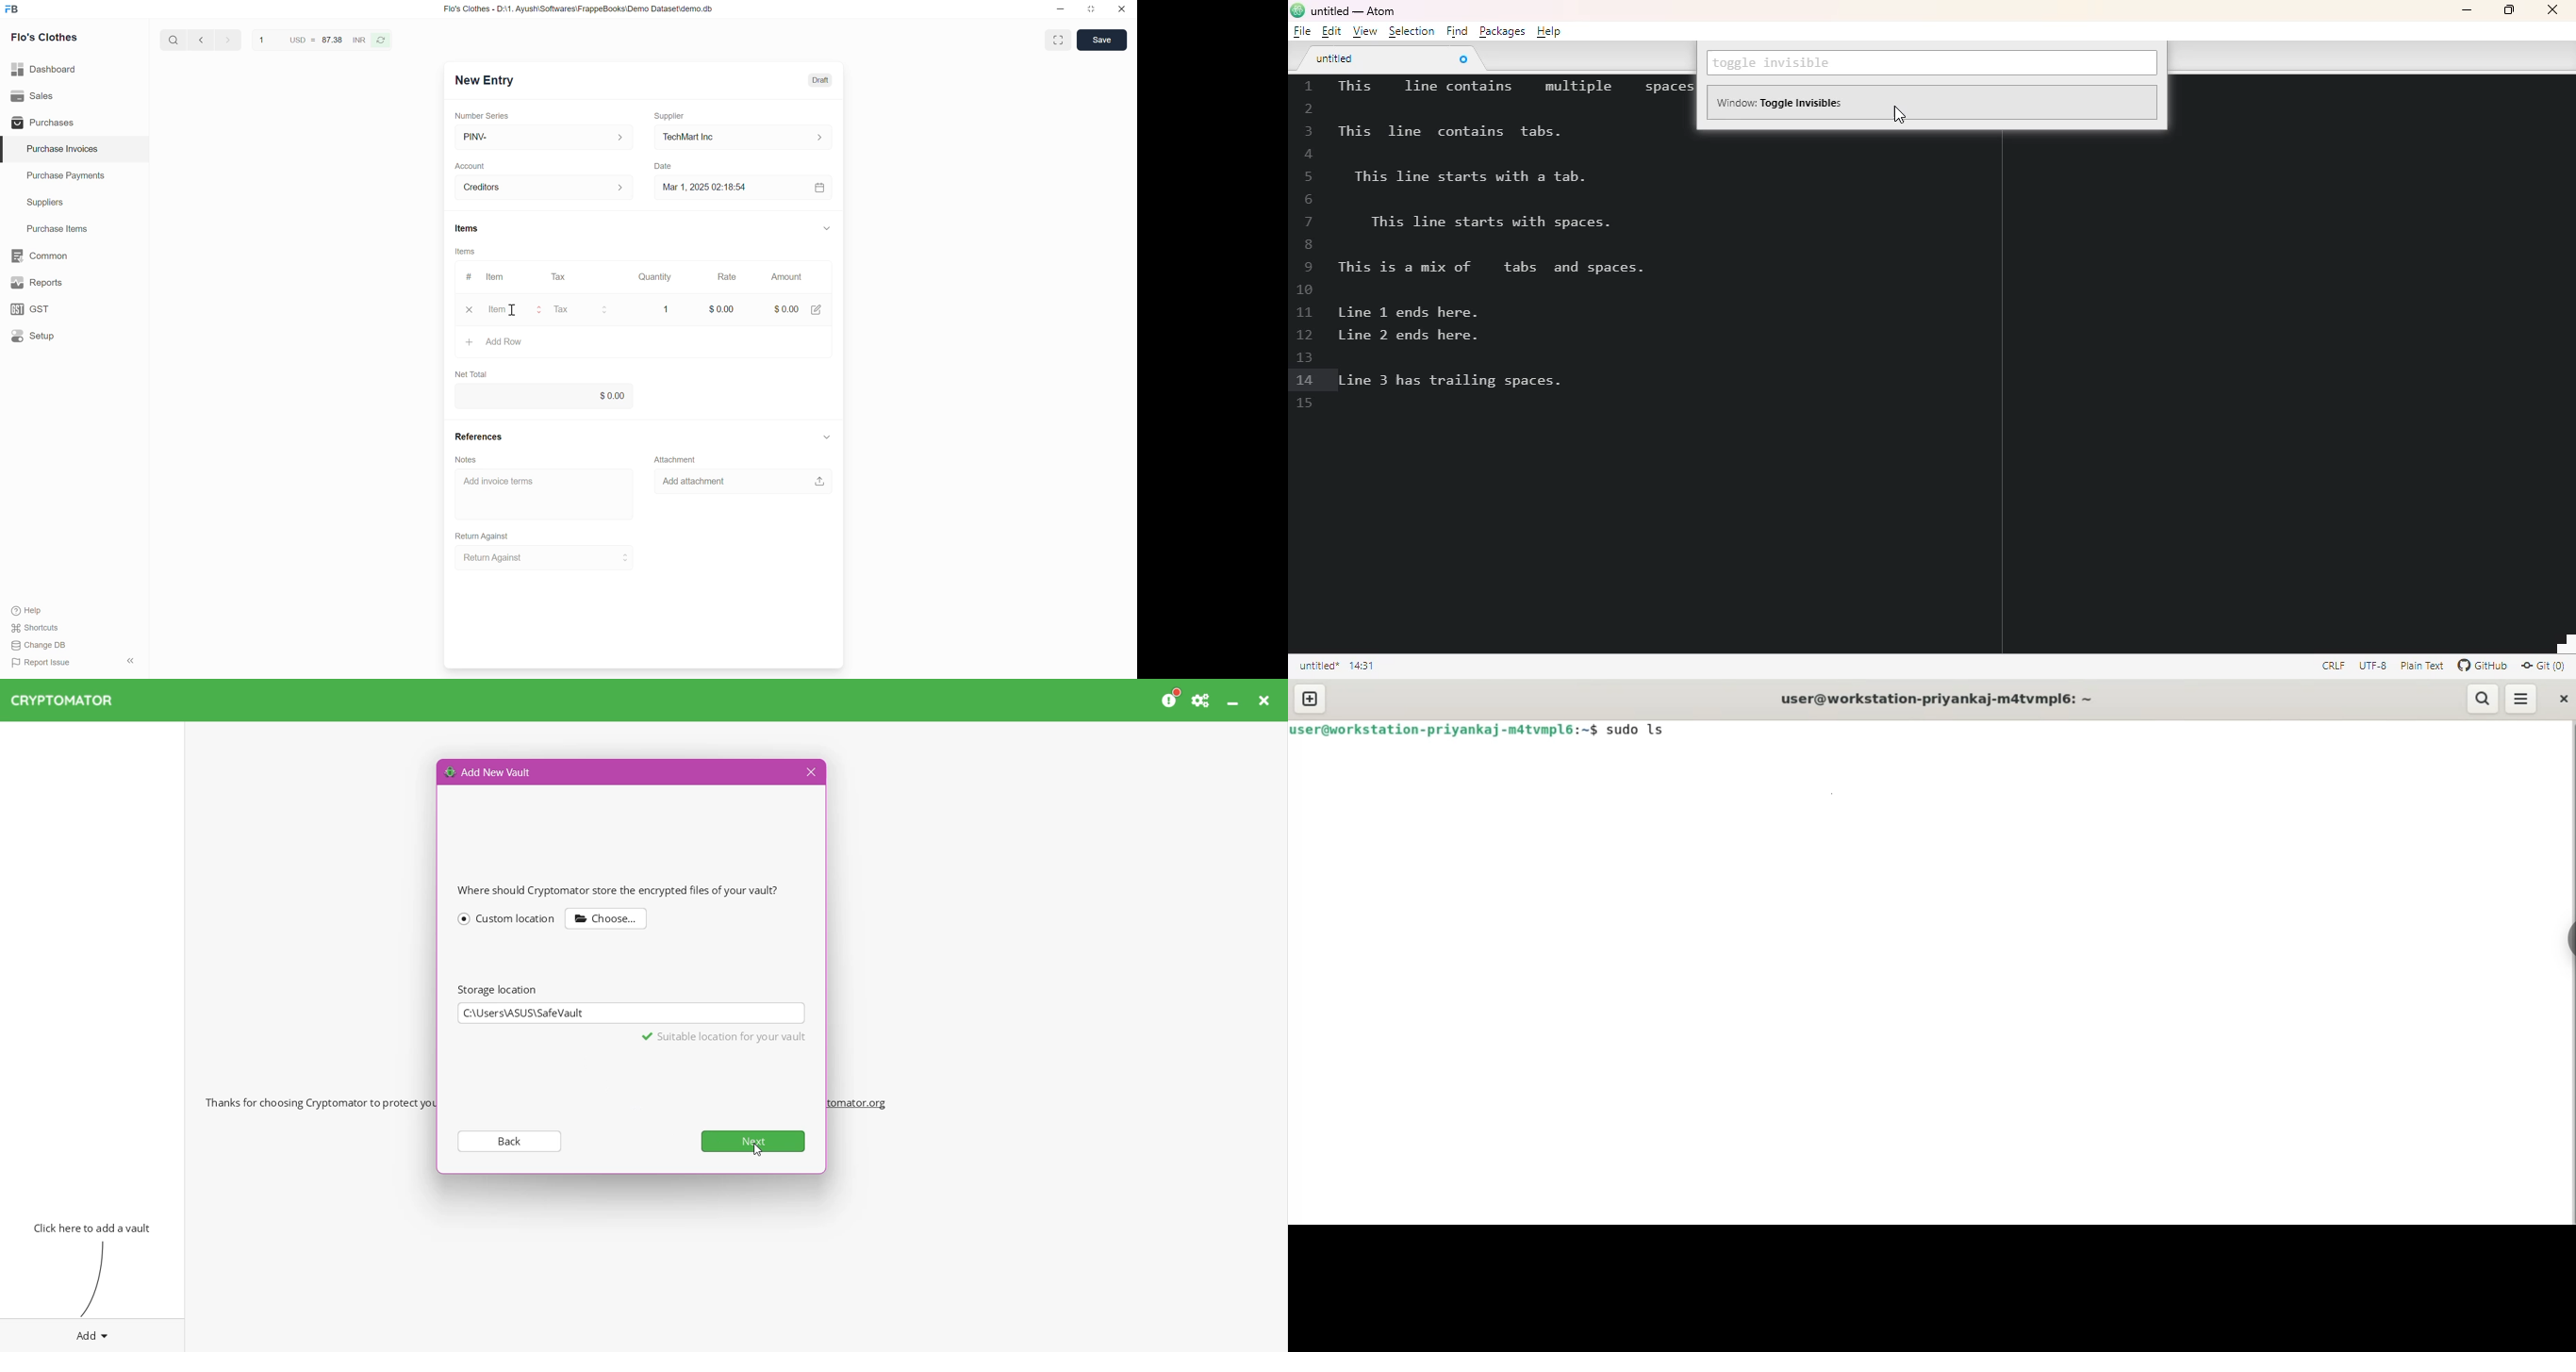 The image size is (2576, 1372). Describe the element at coordinates (517, 310) in the screenshot. I see `item` at that location.